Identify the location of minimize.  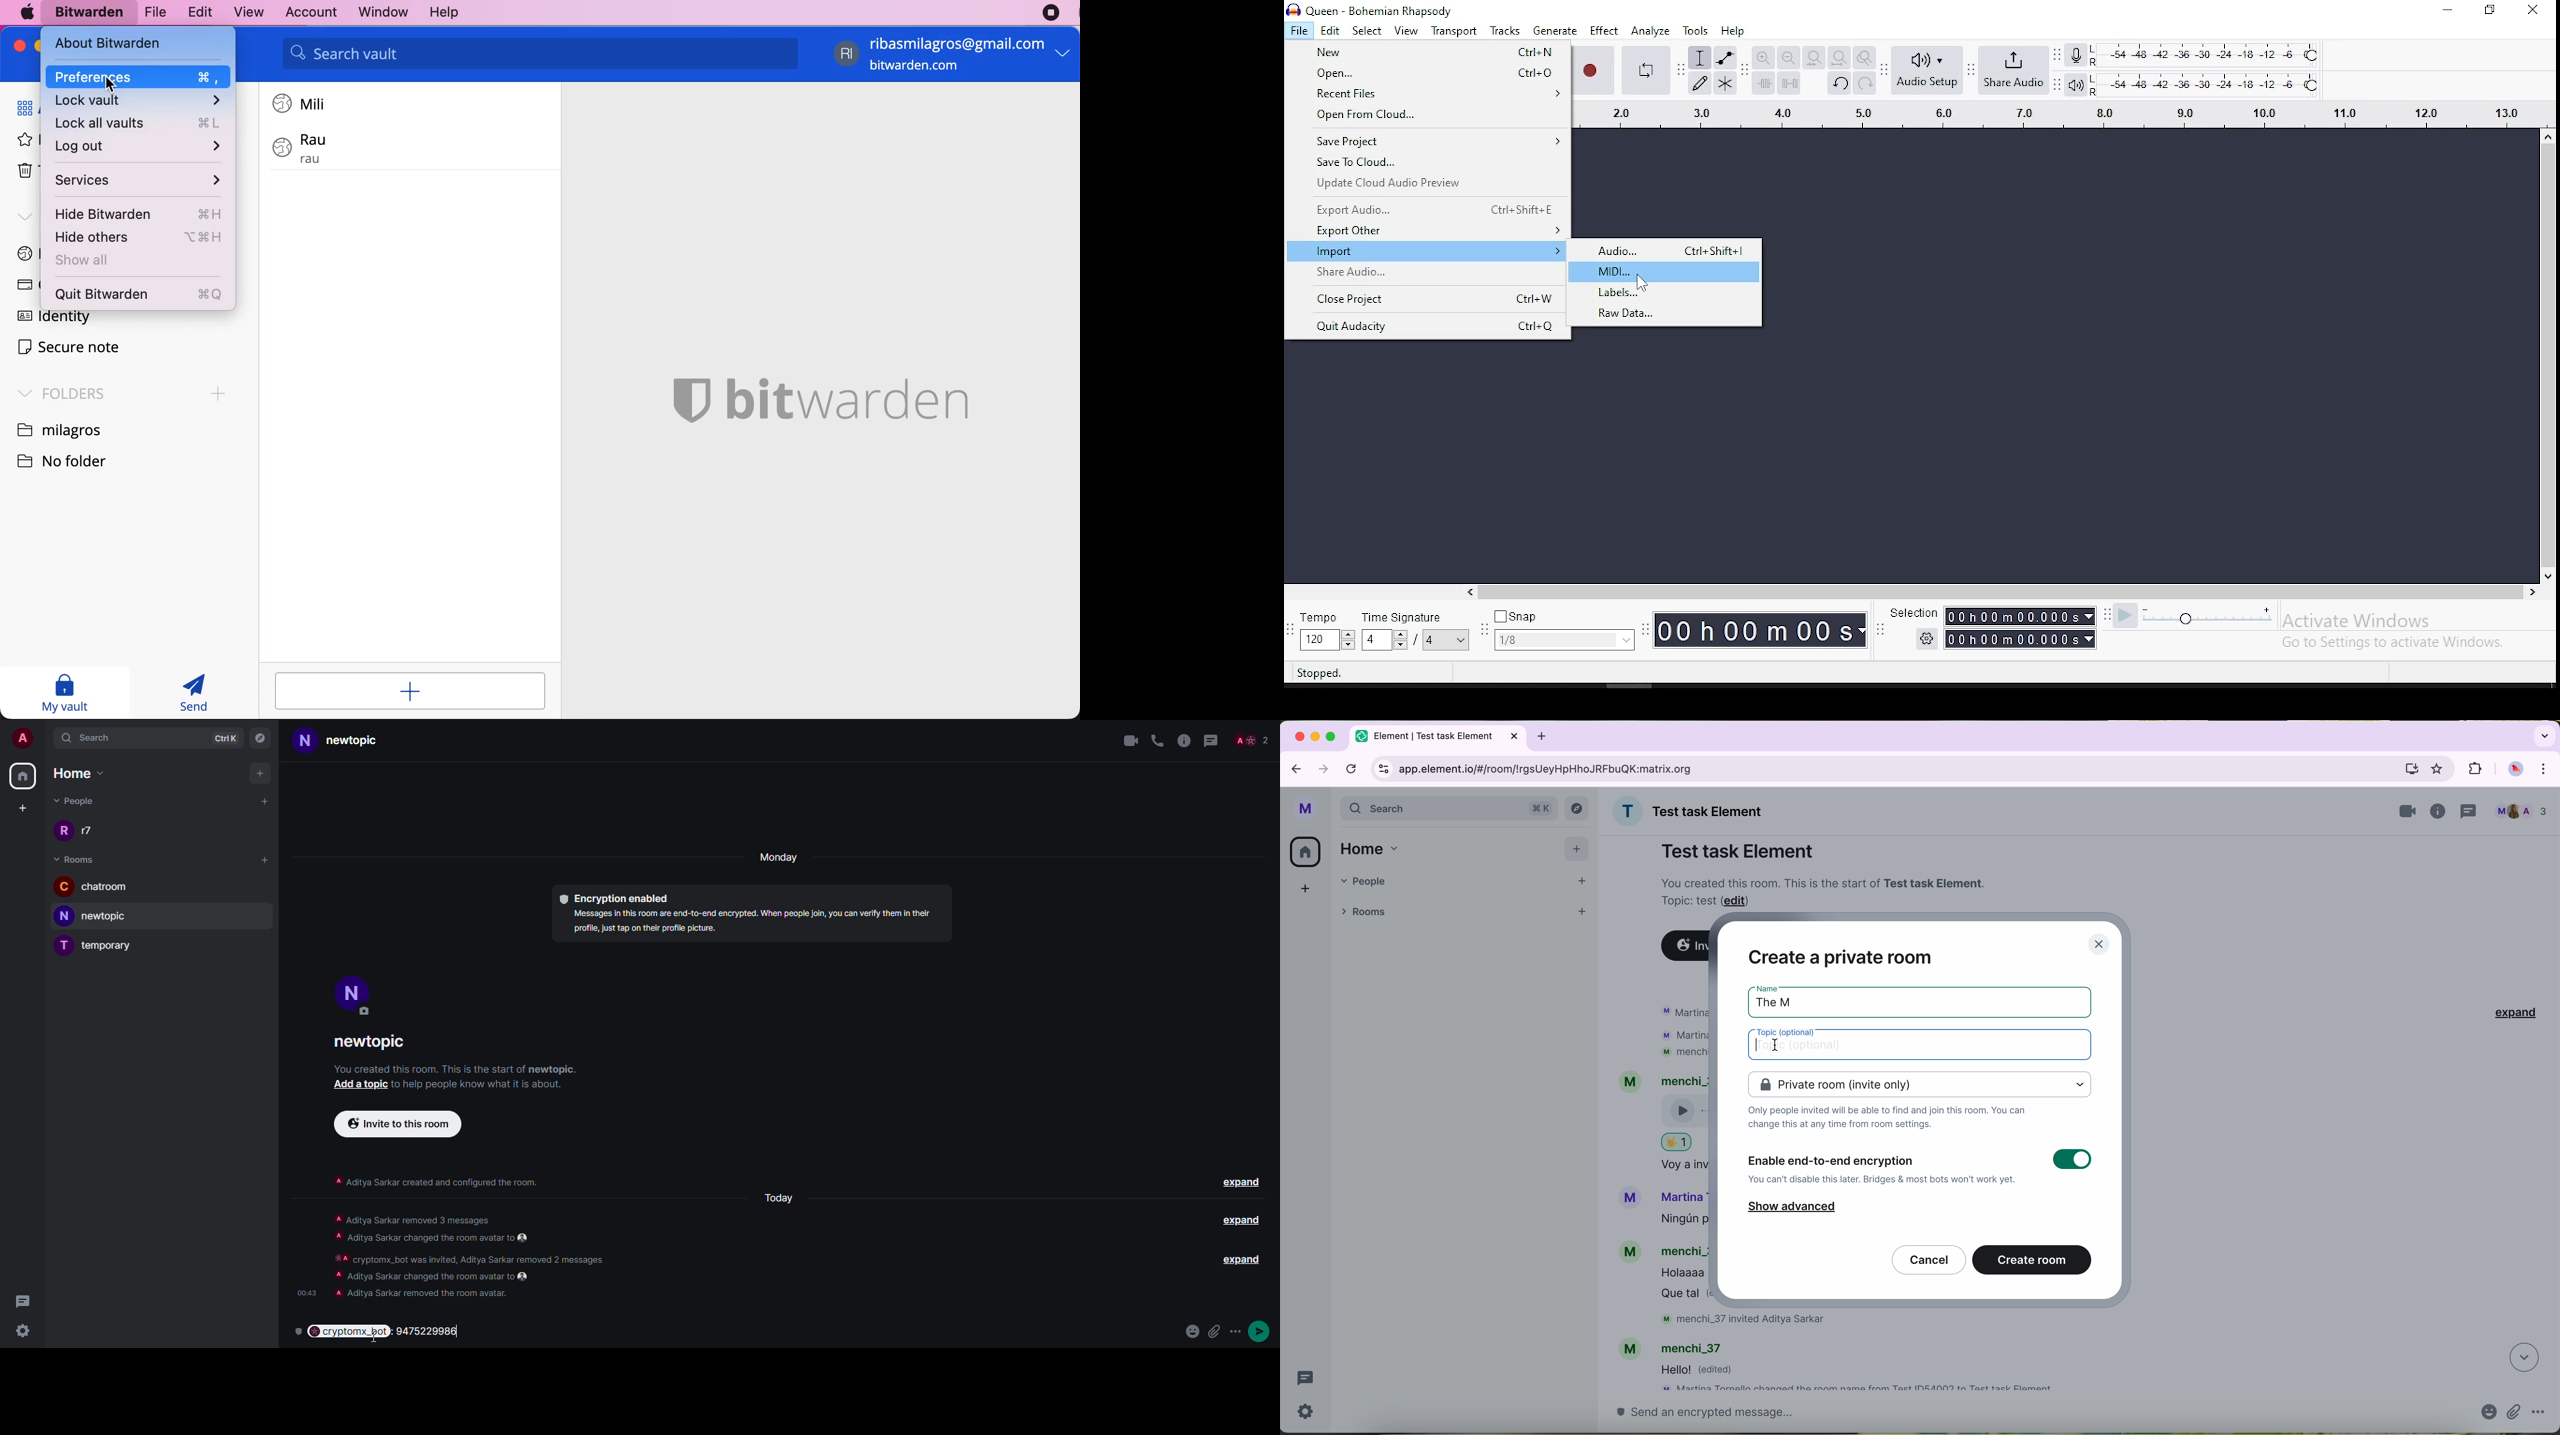
(1317, 737).